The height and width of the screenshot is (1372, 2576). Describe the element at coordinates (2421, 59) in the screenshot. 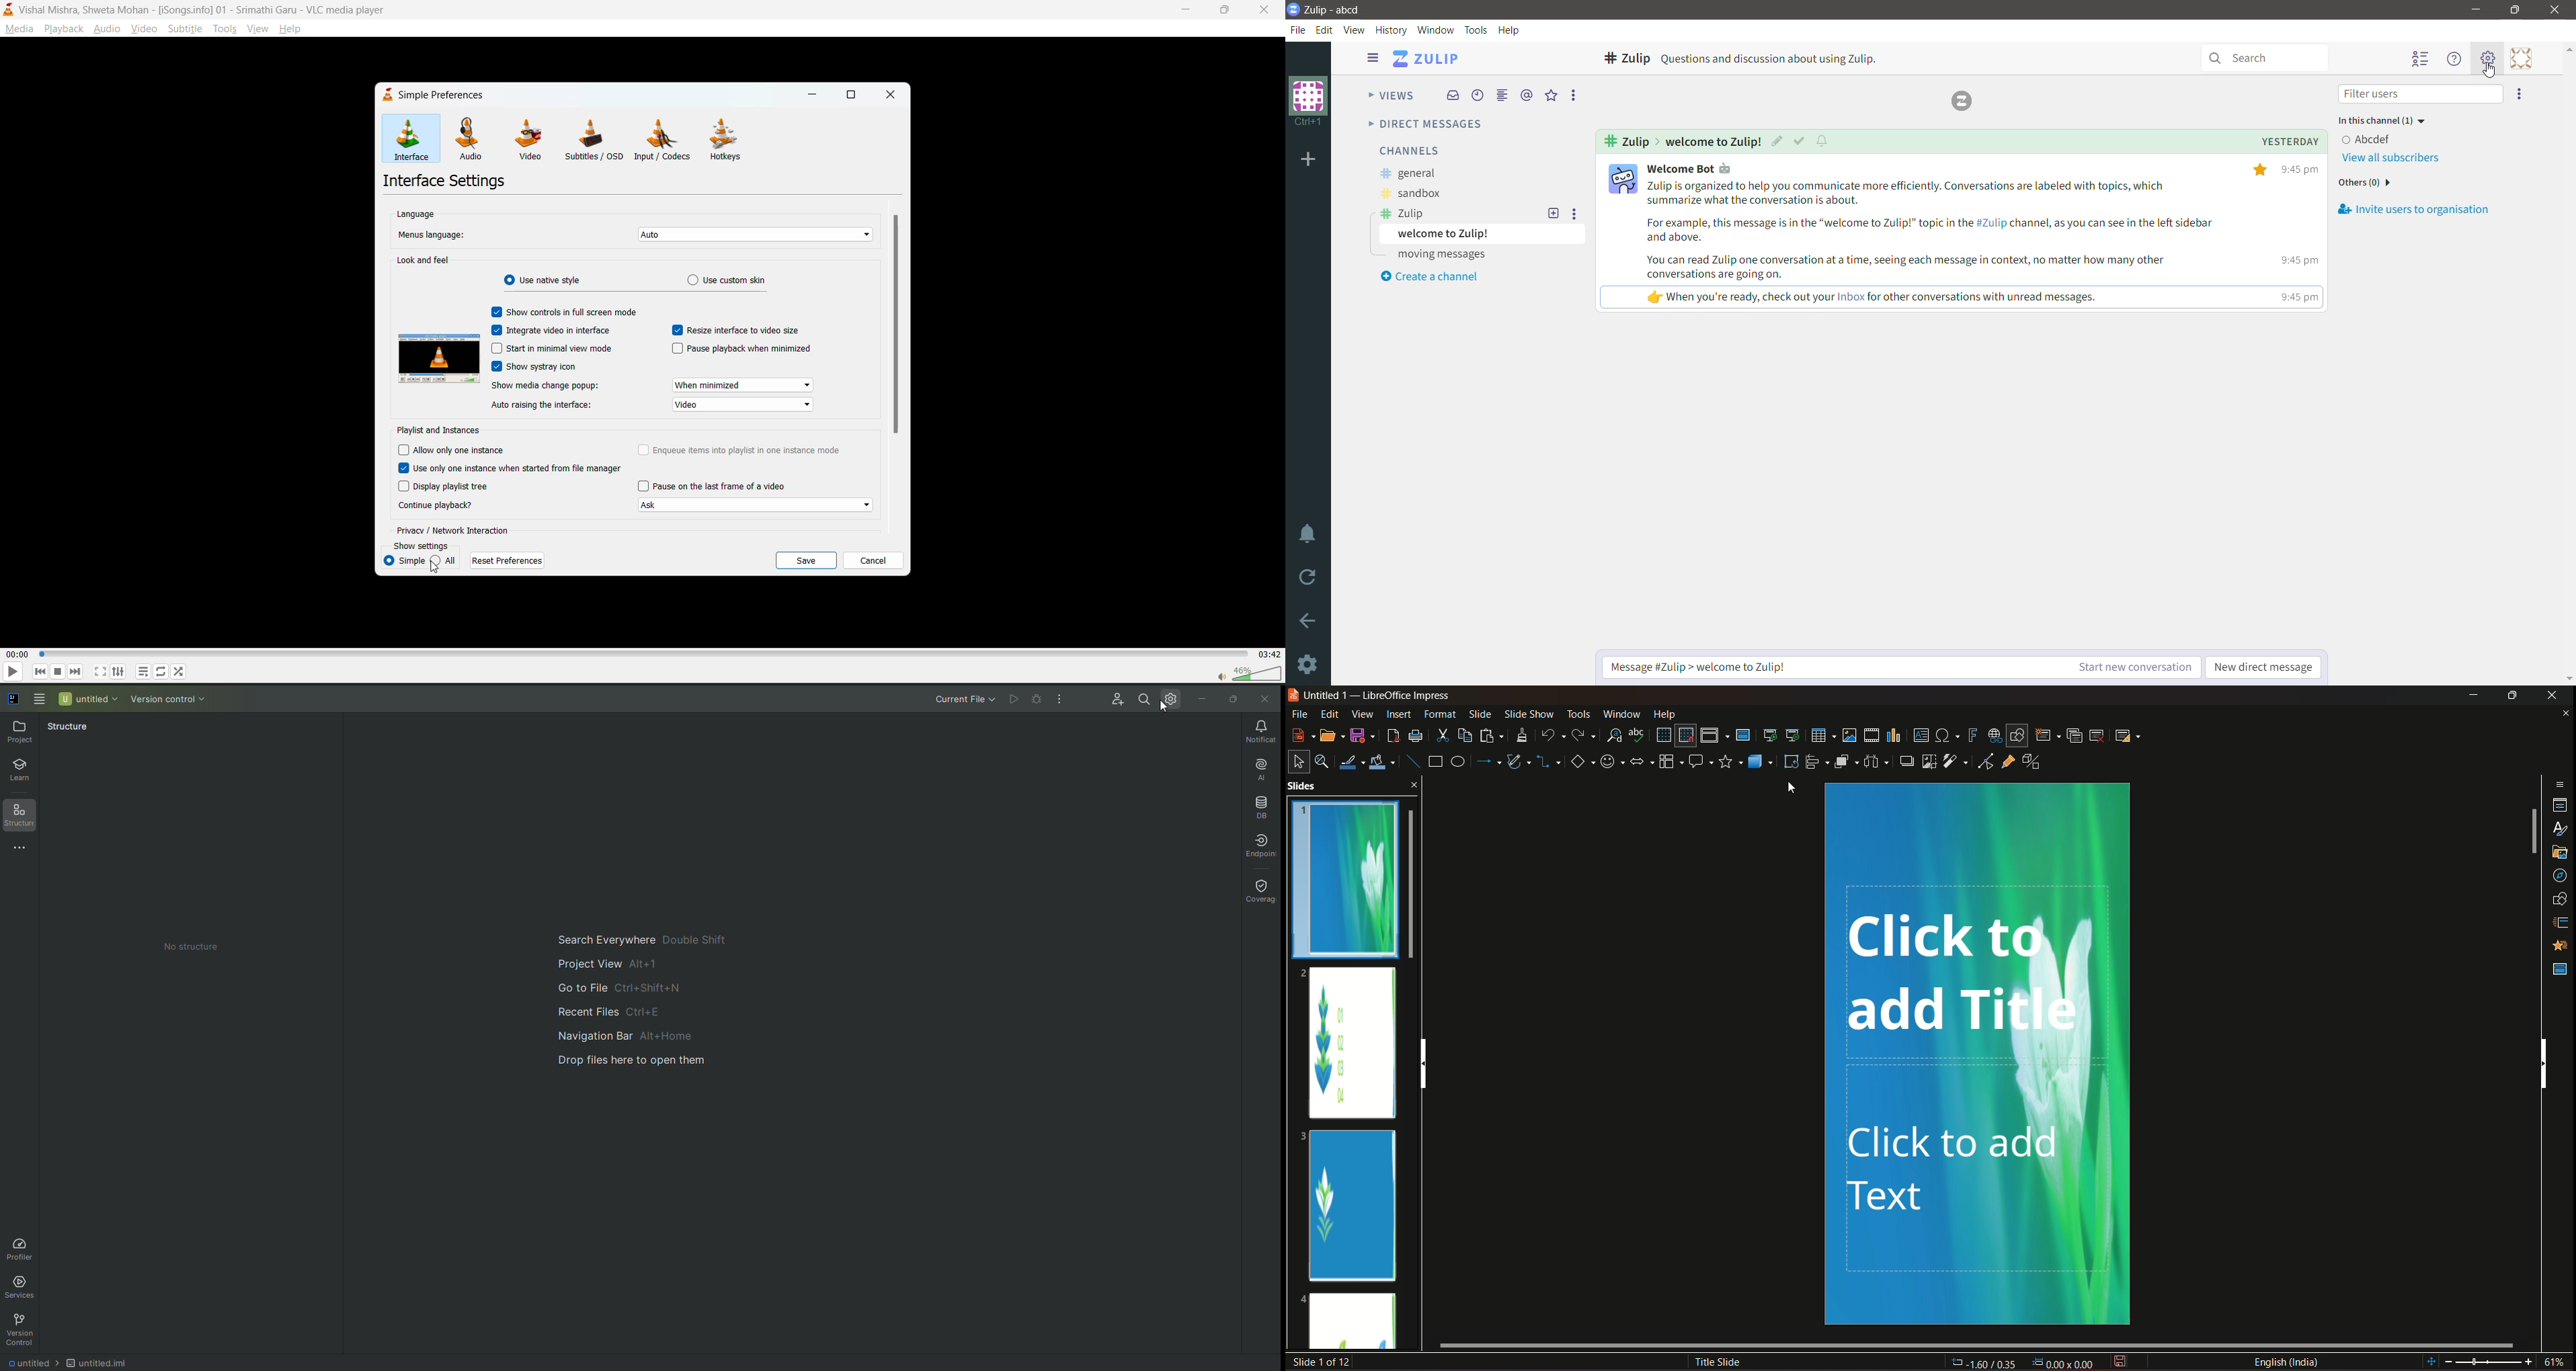

I see `Hide user list` at that location.